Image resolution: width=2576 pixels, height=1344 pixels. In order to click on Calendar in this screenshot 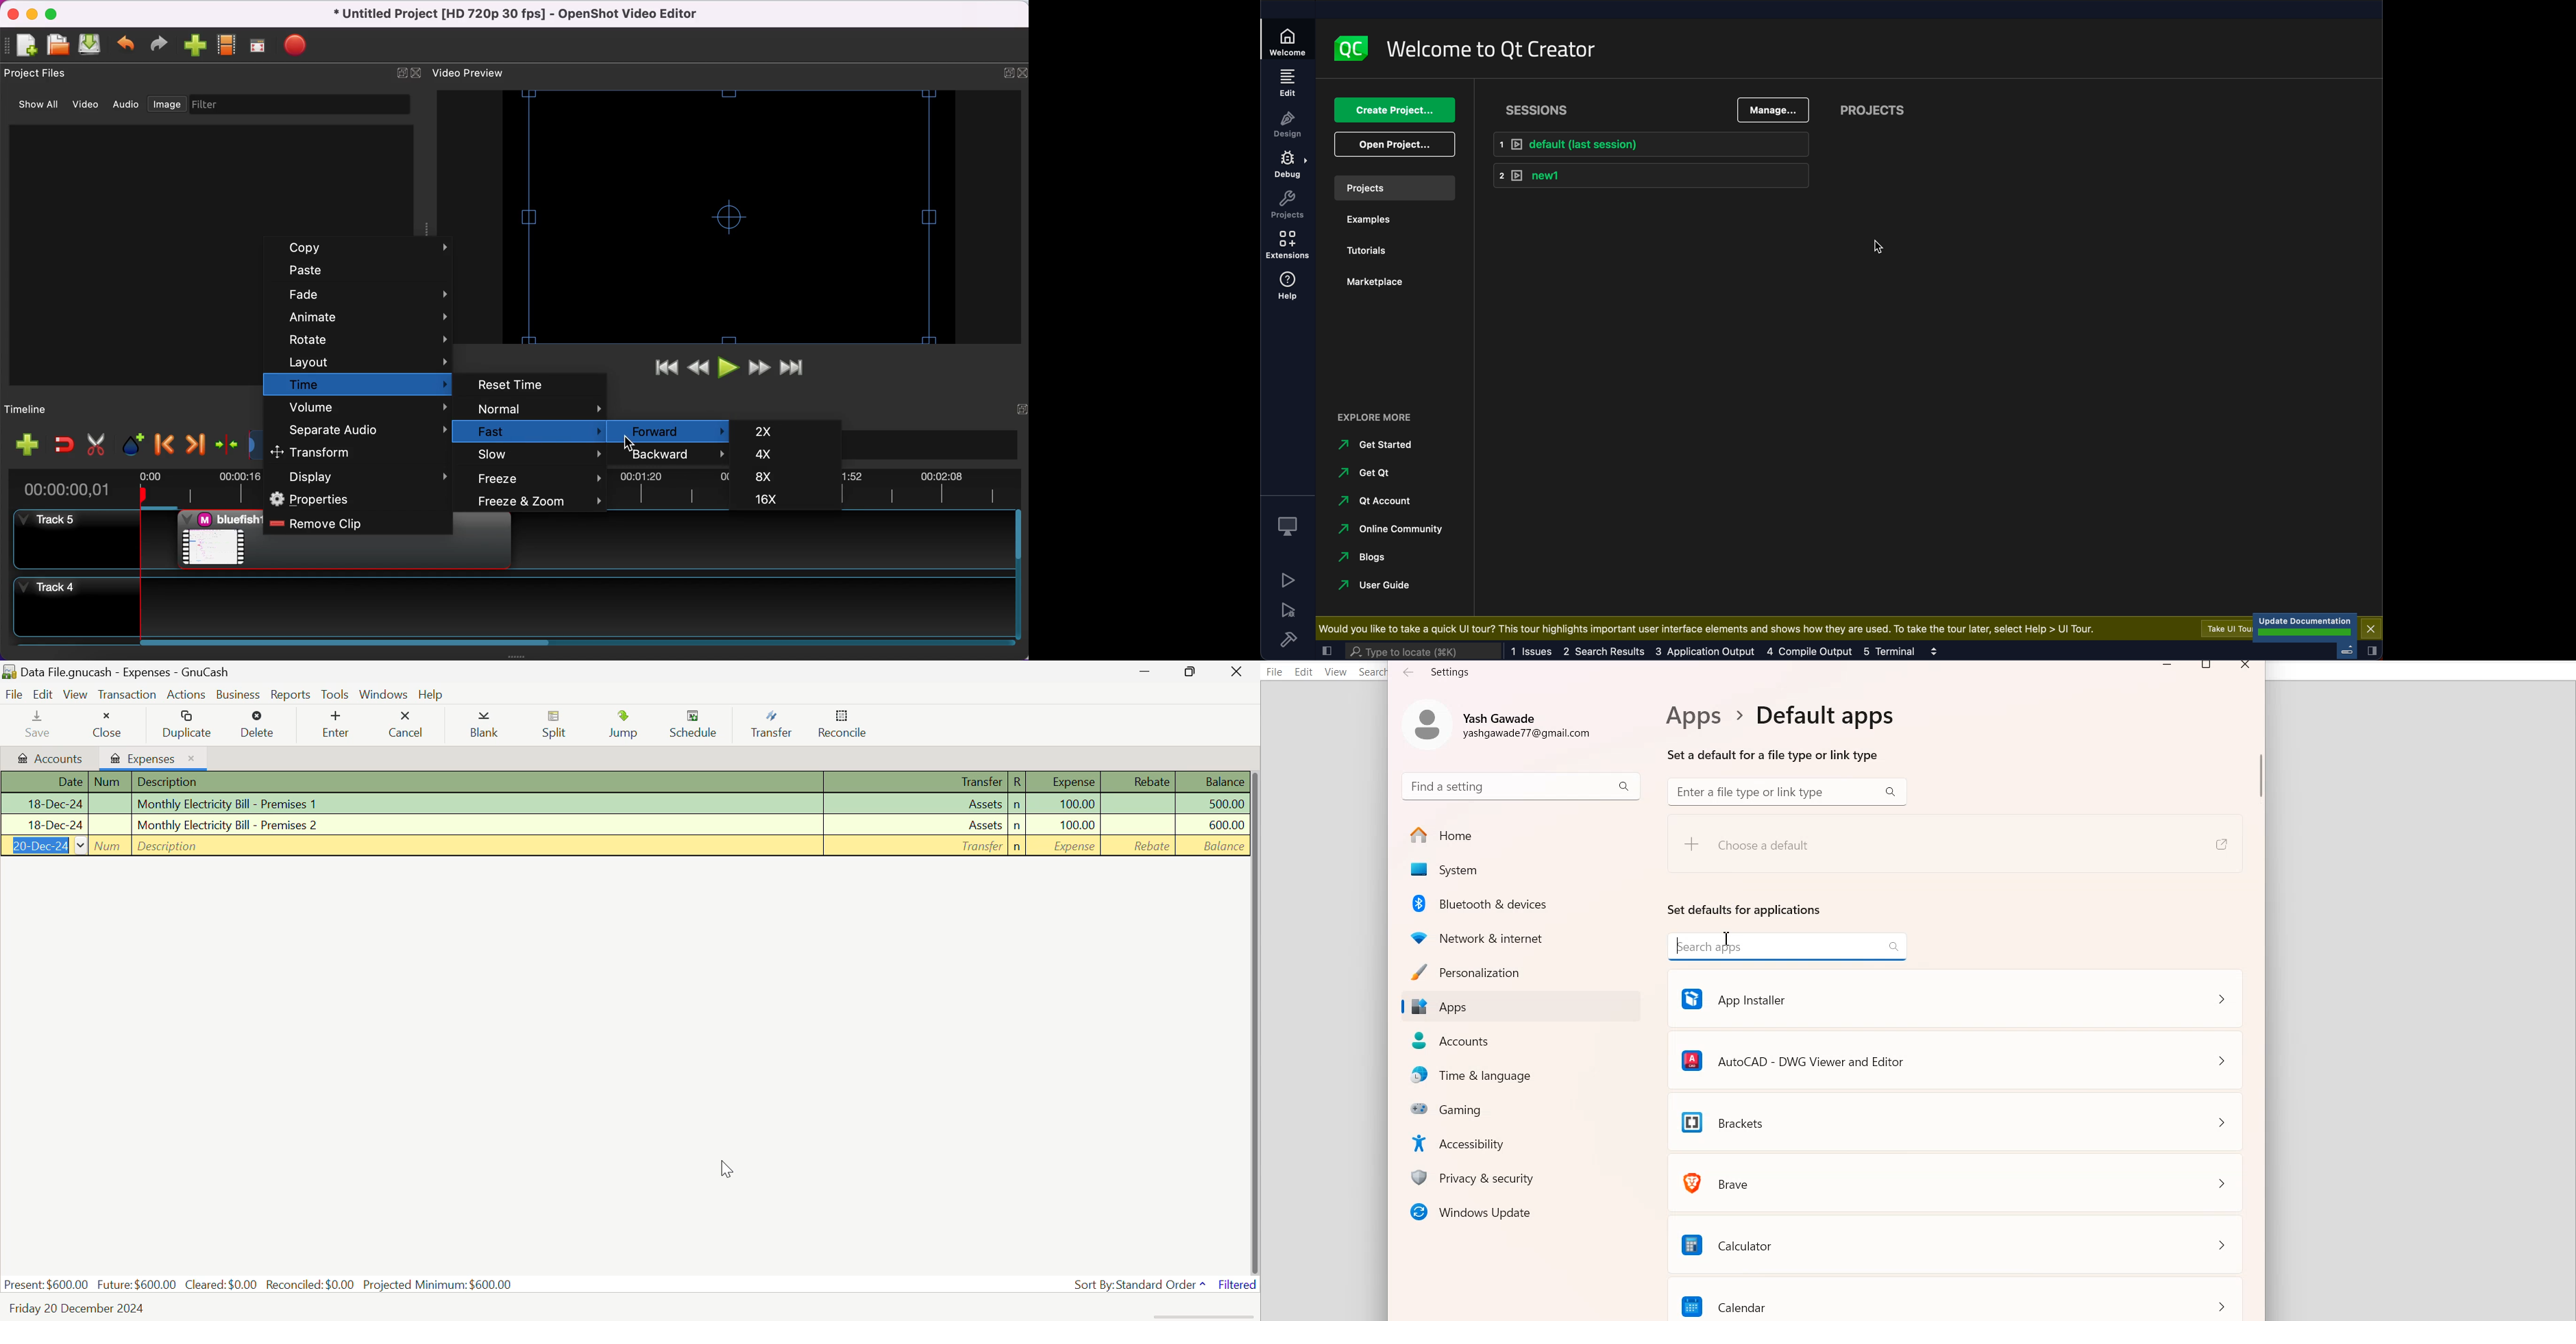, I will do `click(1959, 1299)`.